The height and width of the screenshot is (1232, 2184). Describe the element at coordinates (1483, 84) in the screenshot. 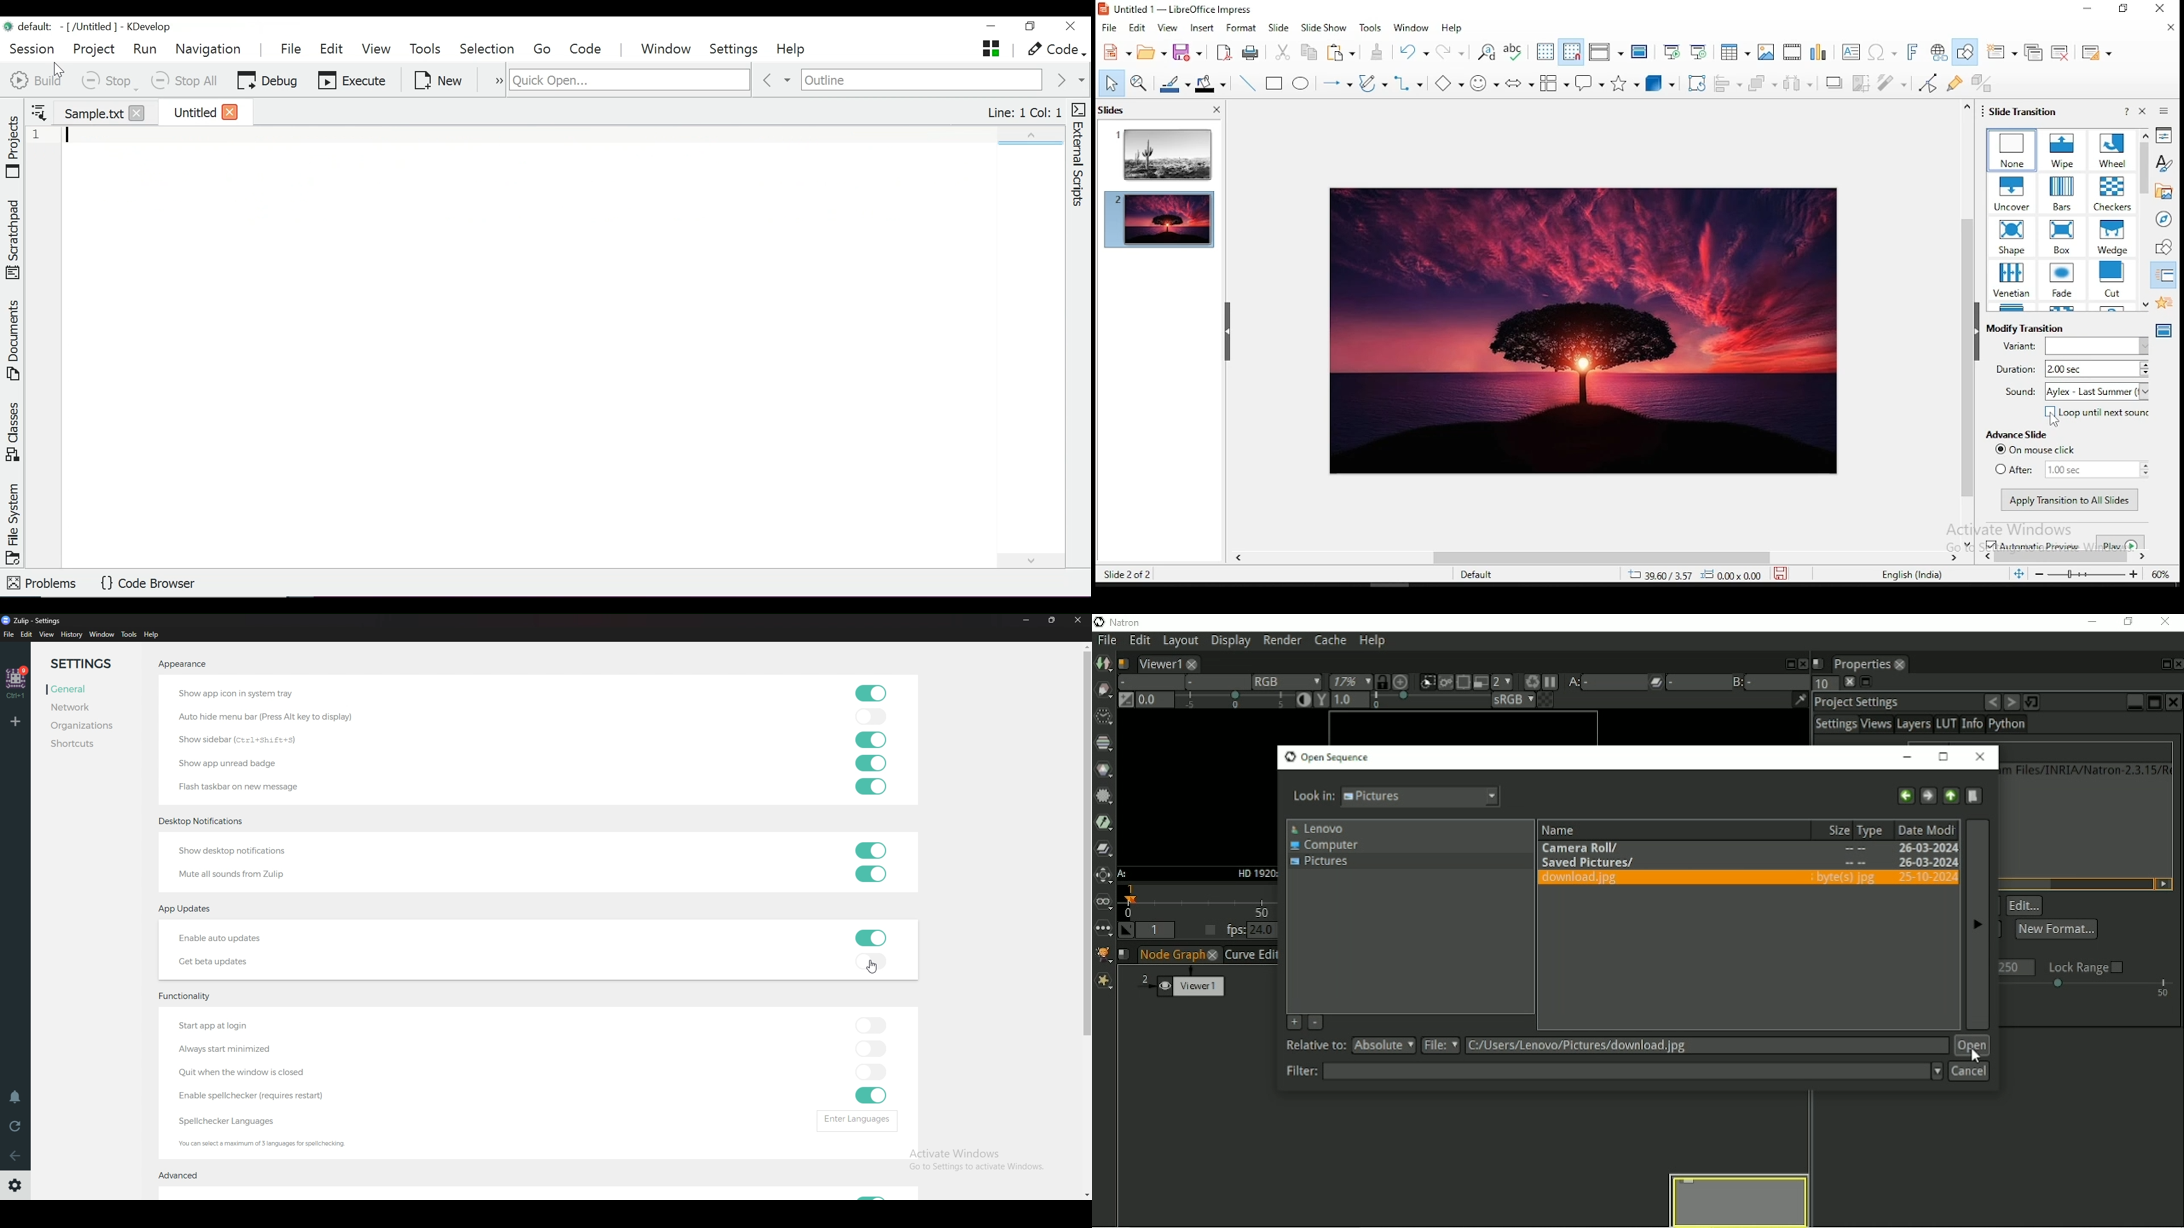

I see `symbol shapes` at that location.